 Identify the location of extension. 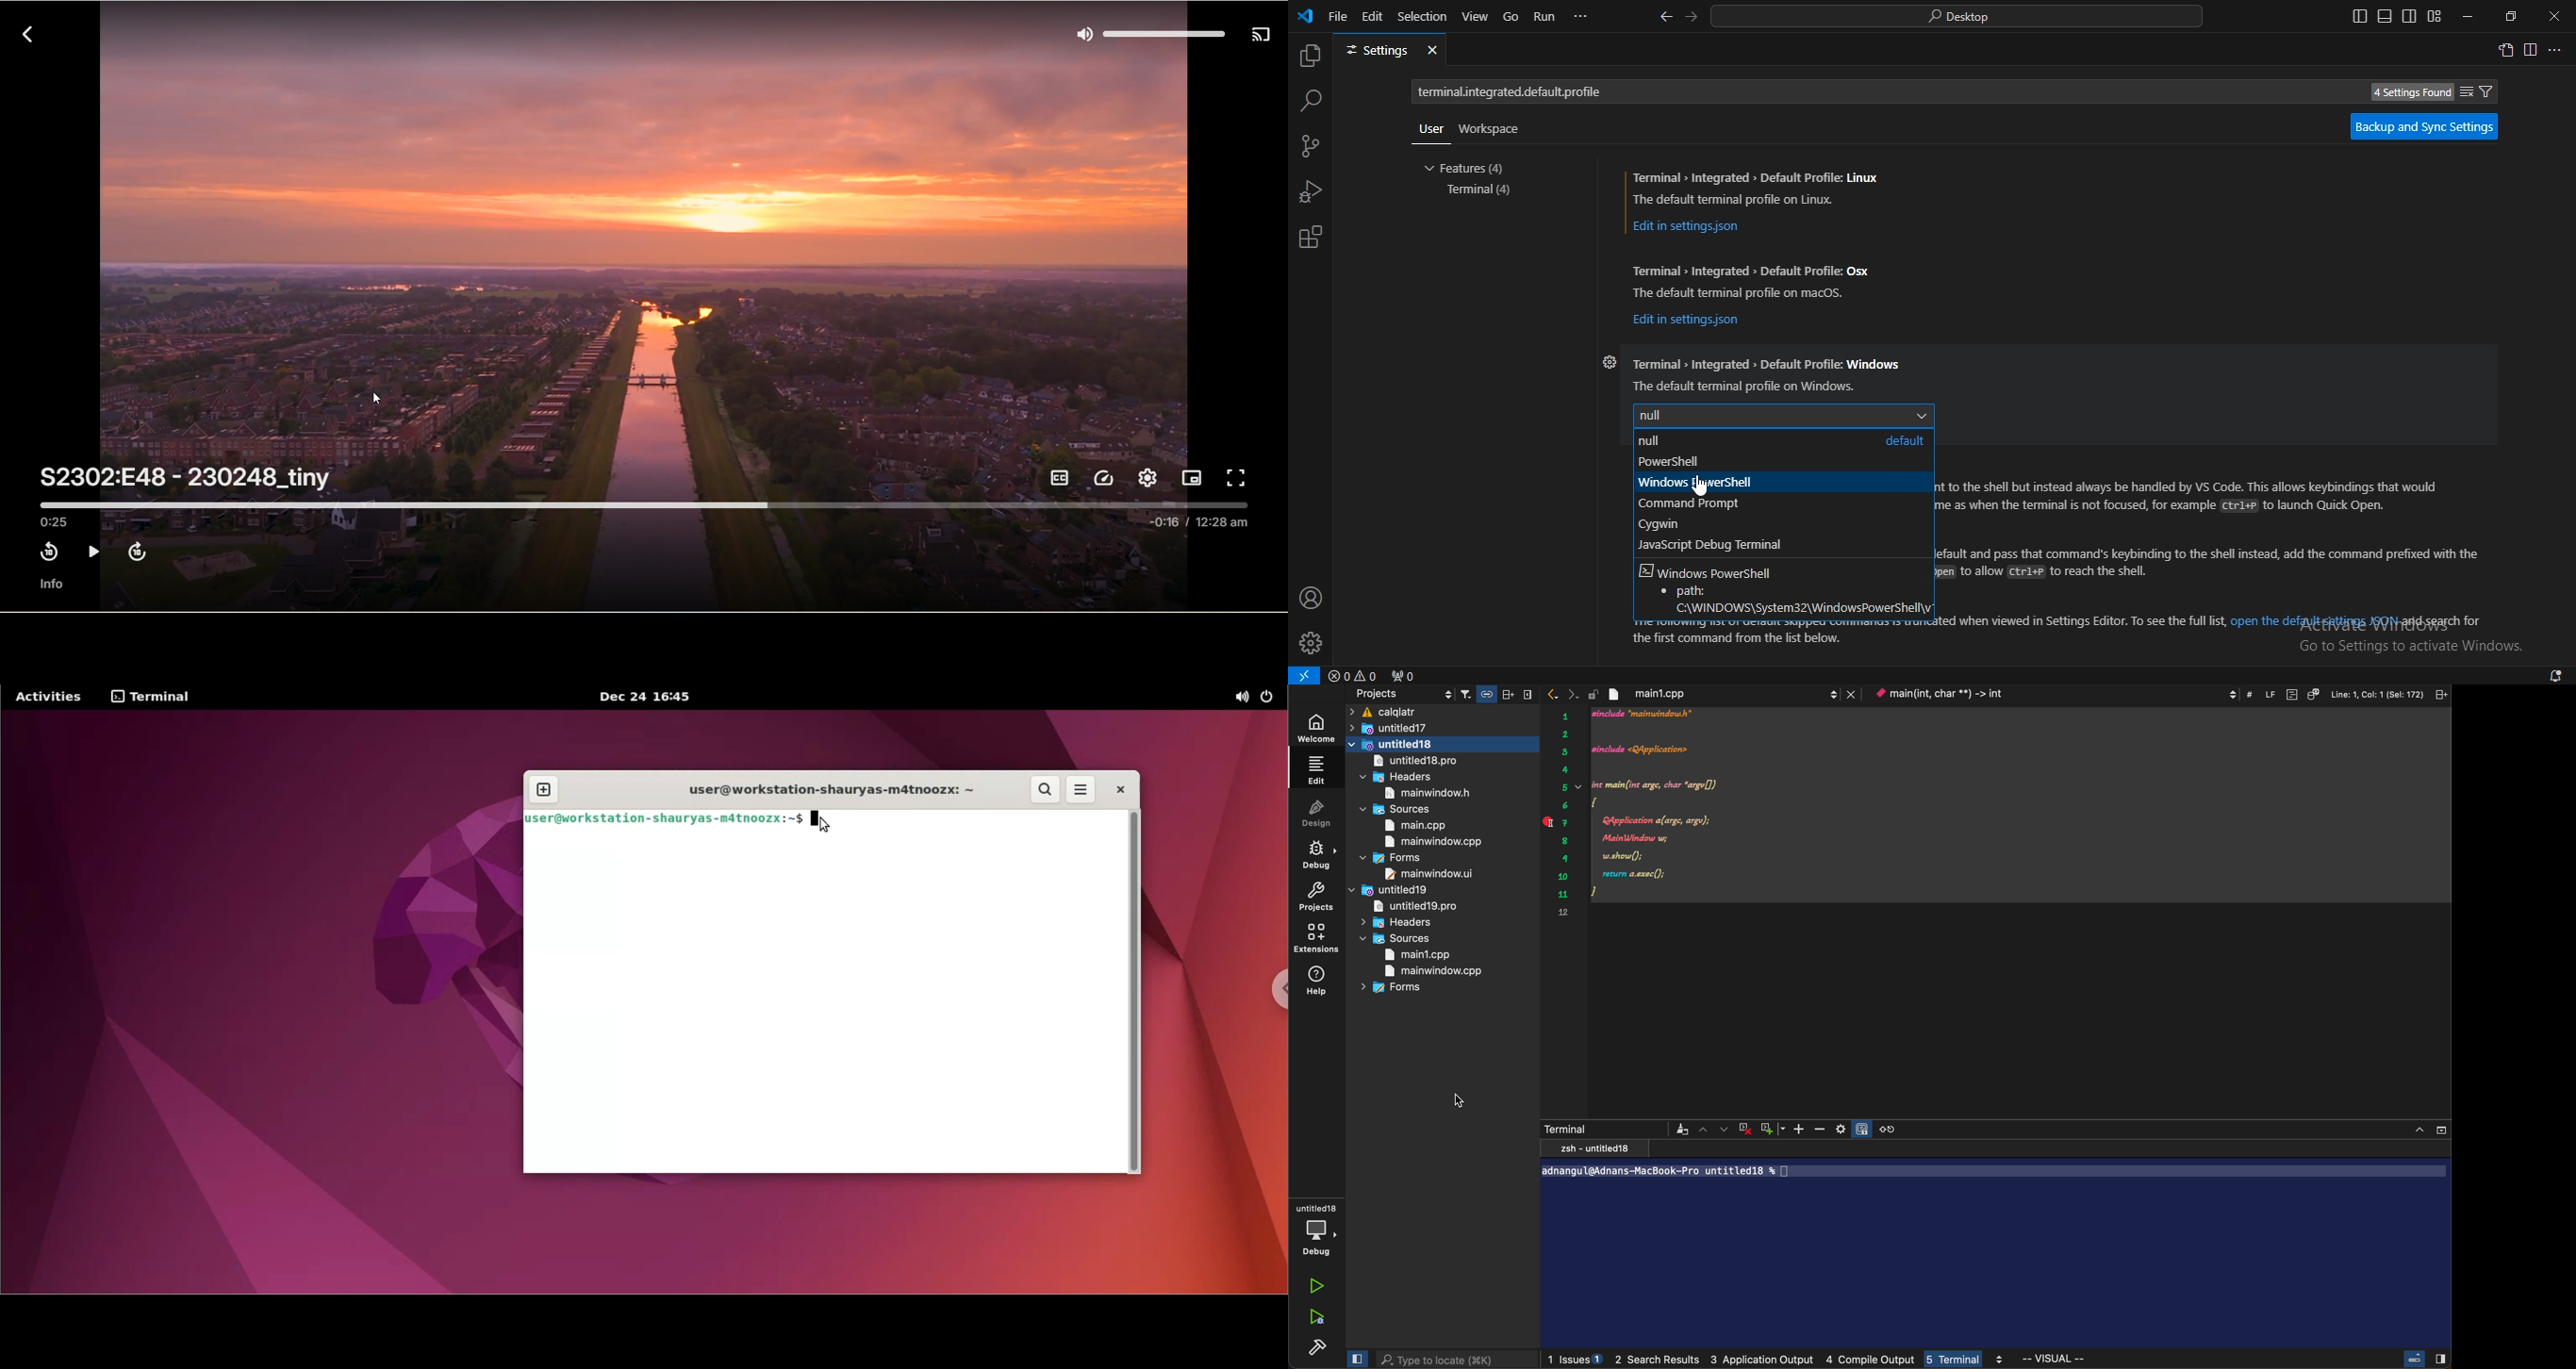
(1312, 237).